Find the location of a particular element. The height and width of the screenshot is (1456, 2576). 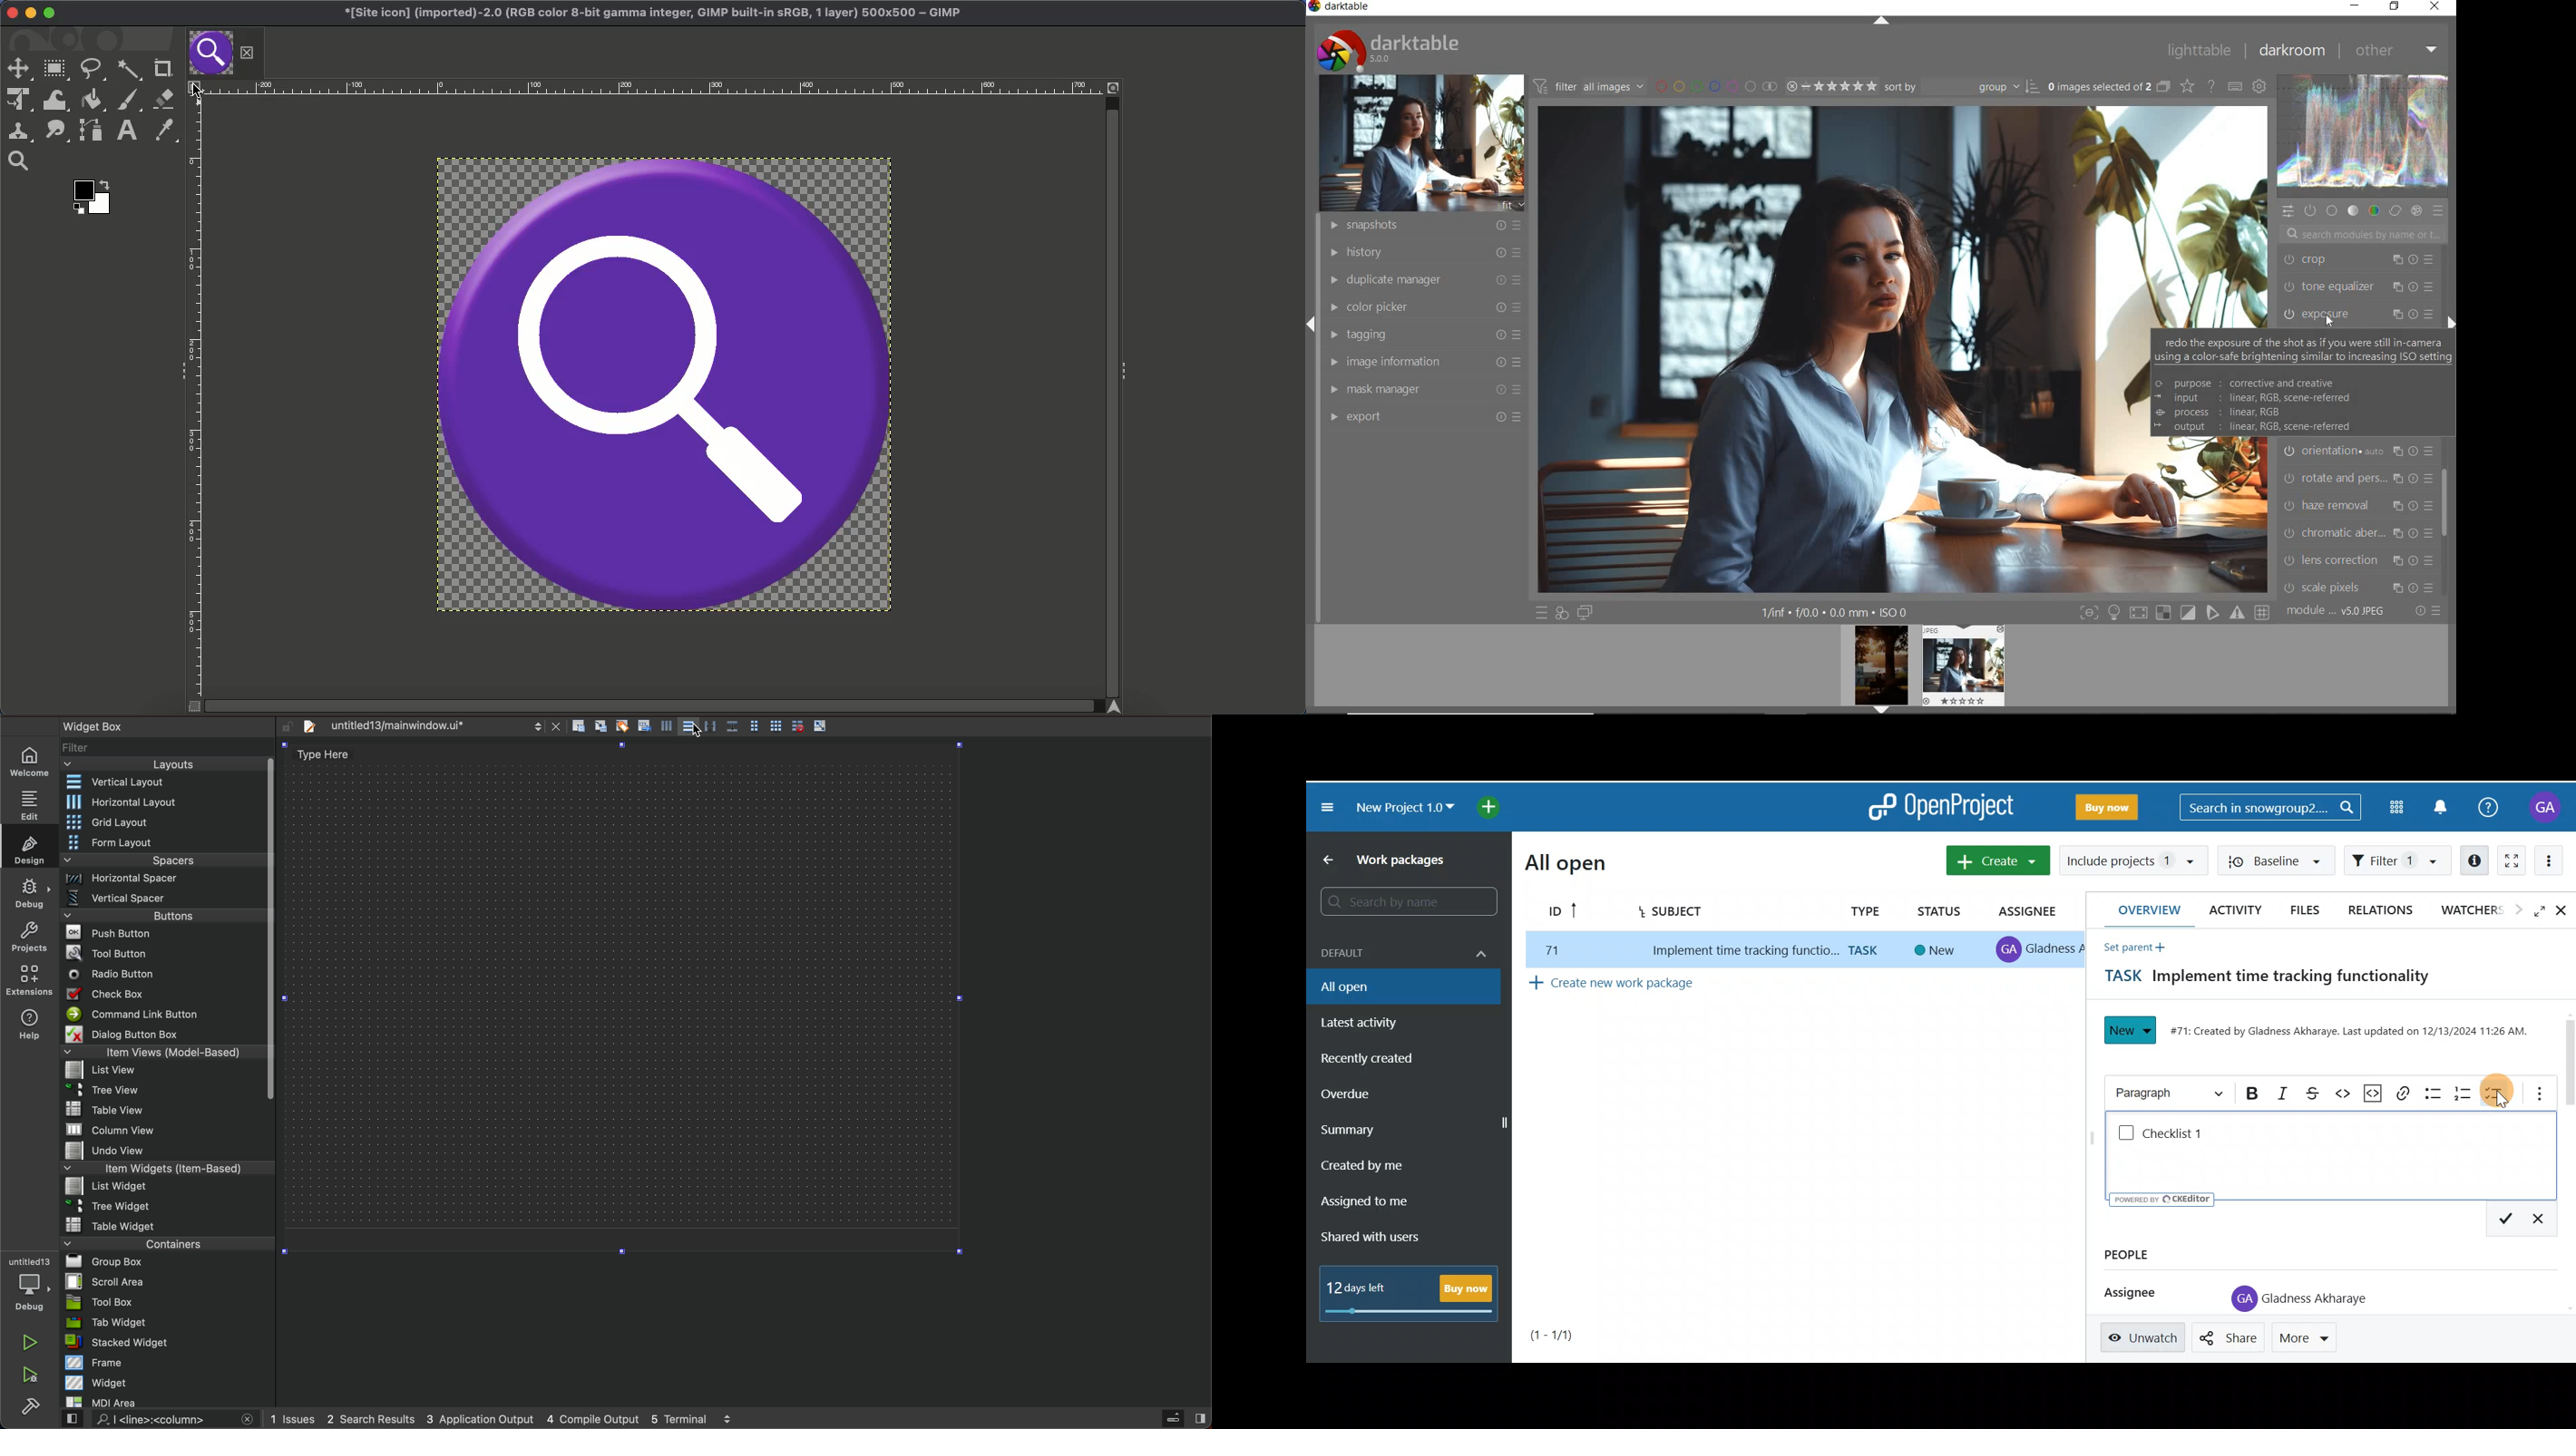

Overdue is located at coordinates (1362, 1093).